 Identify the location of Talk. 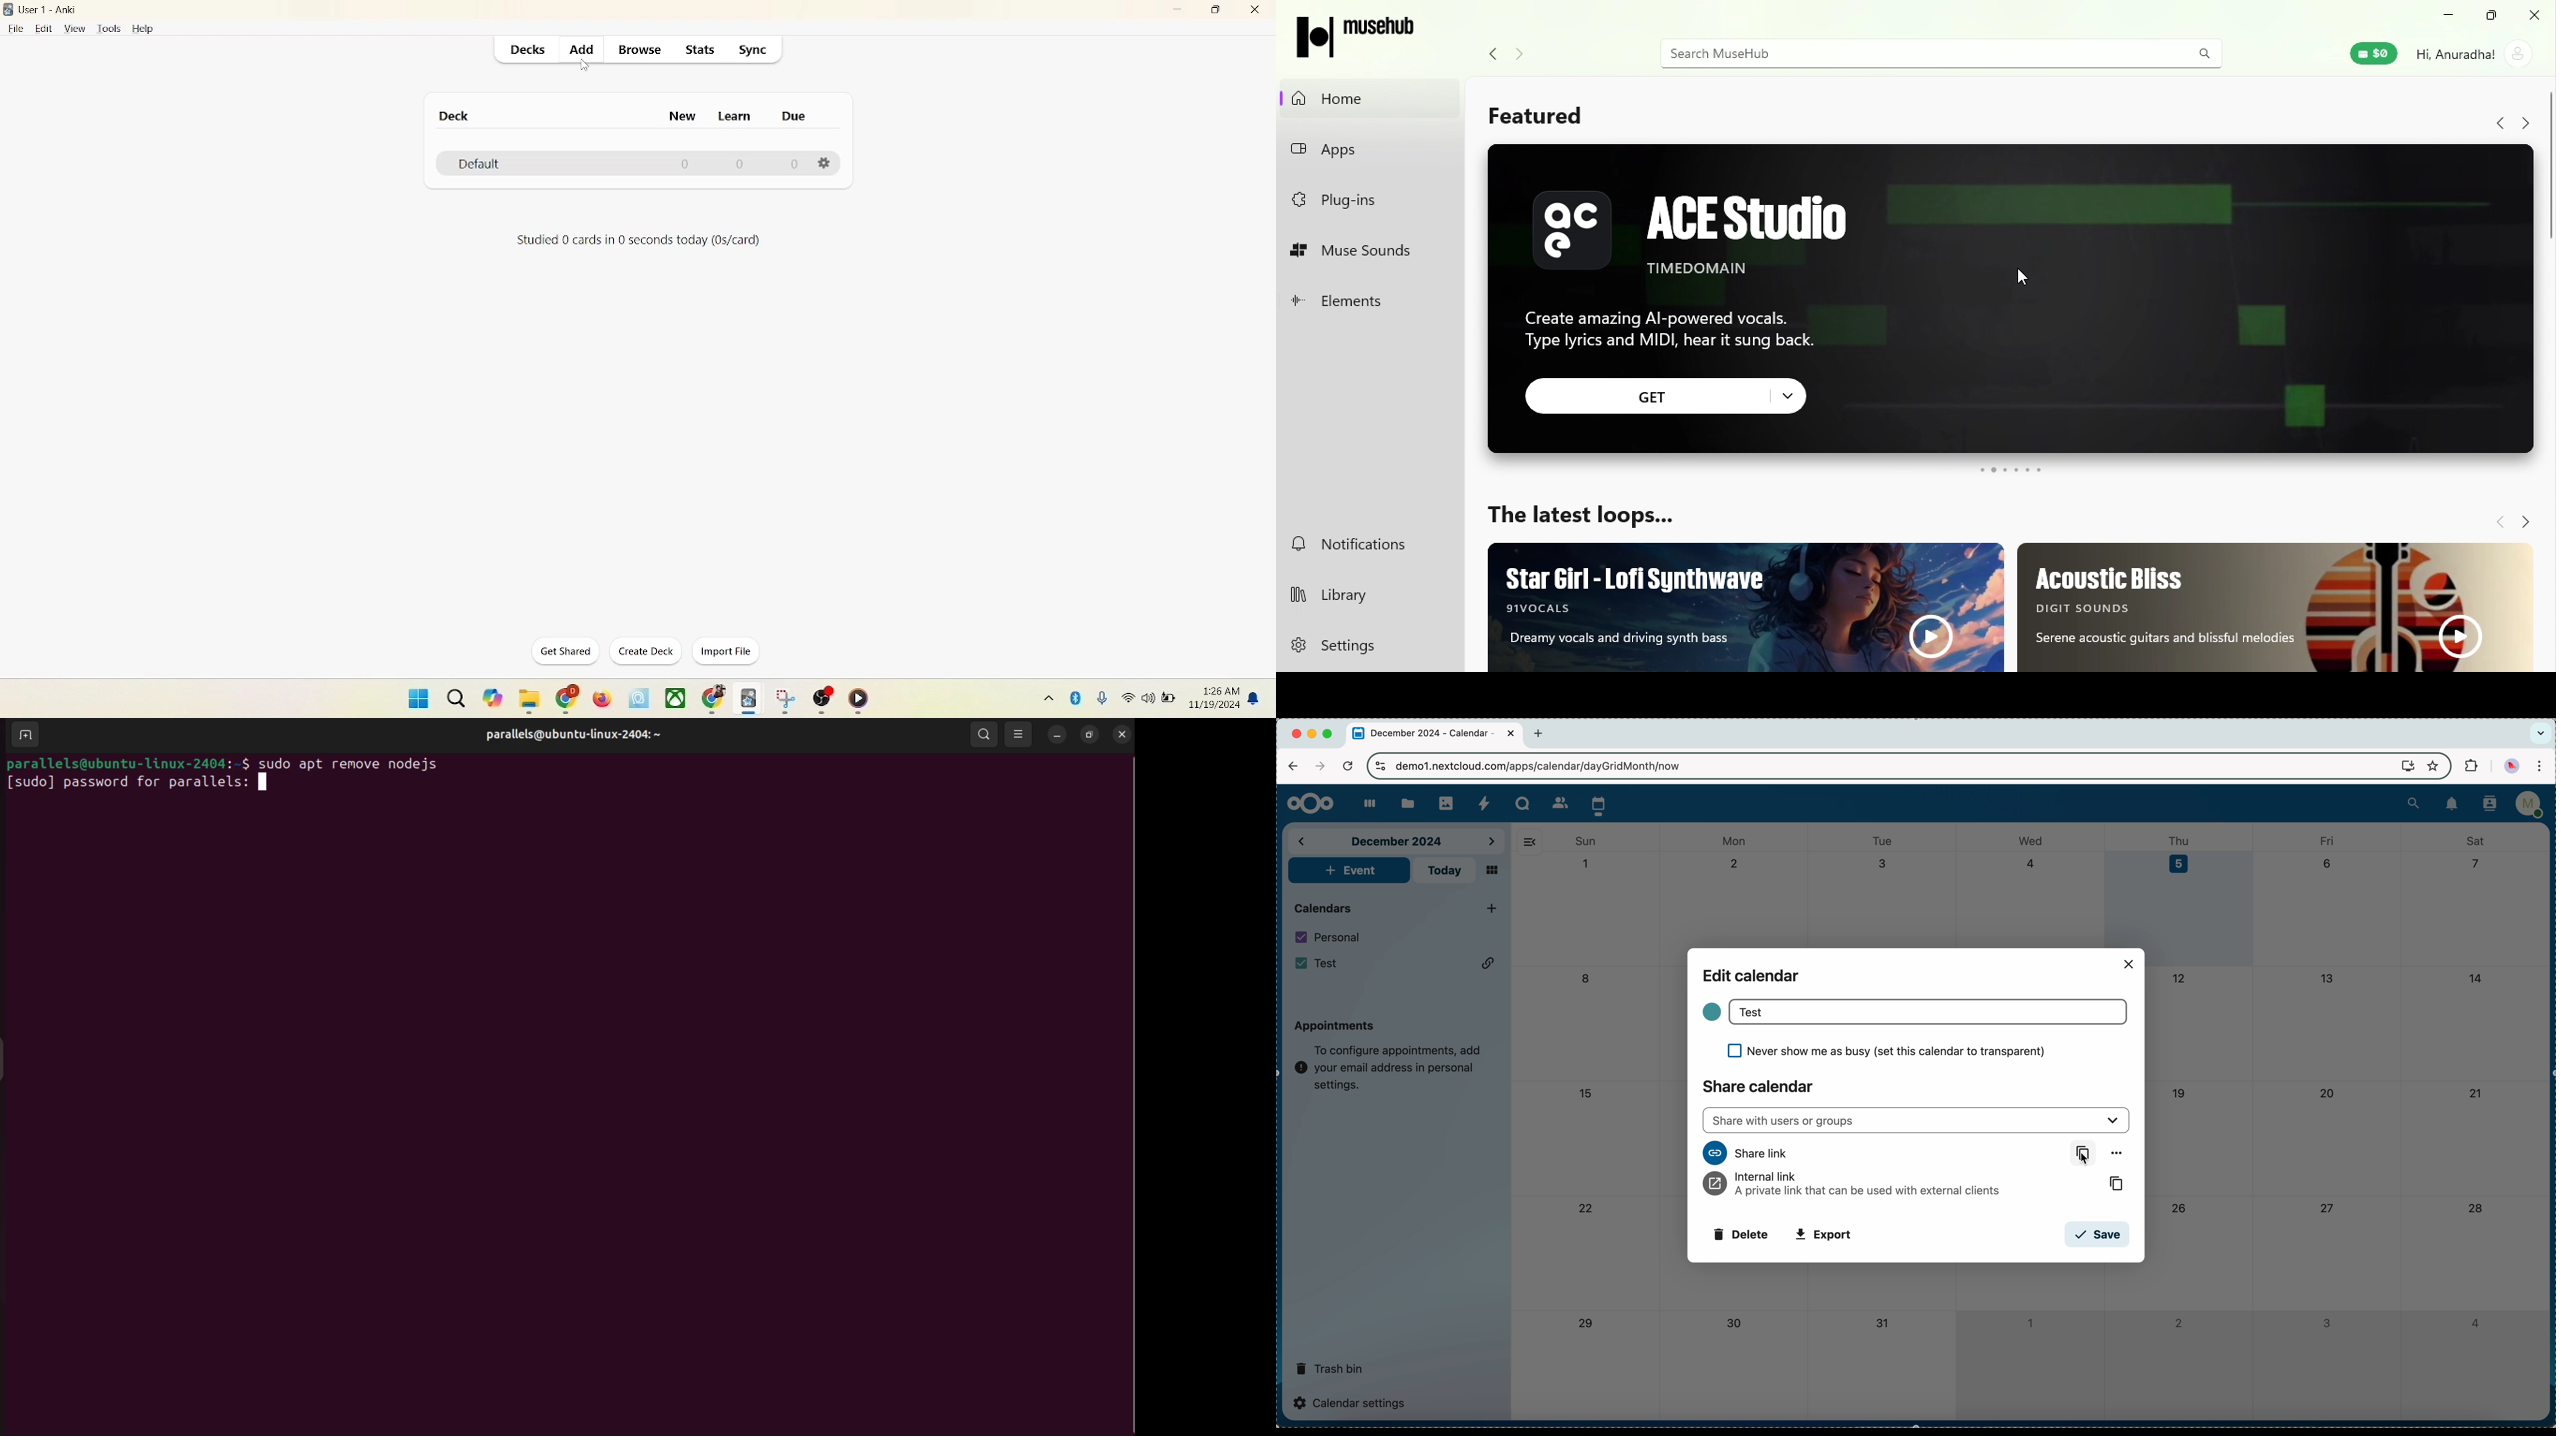
(1523, 803).